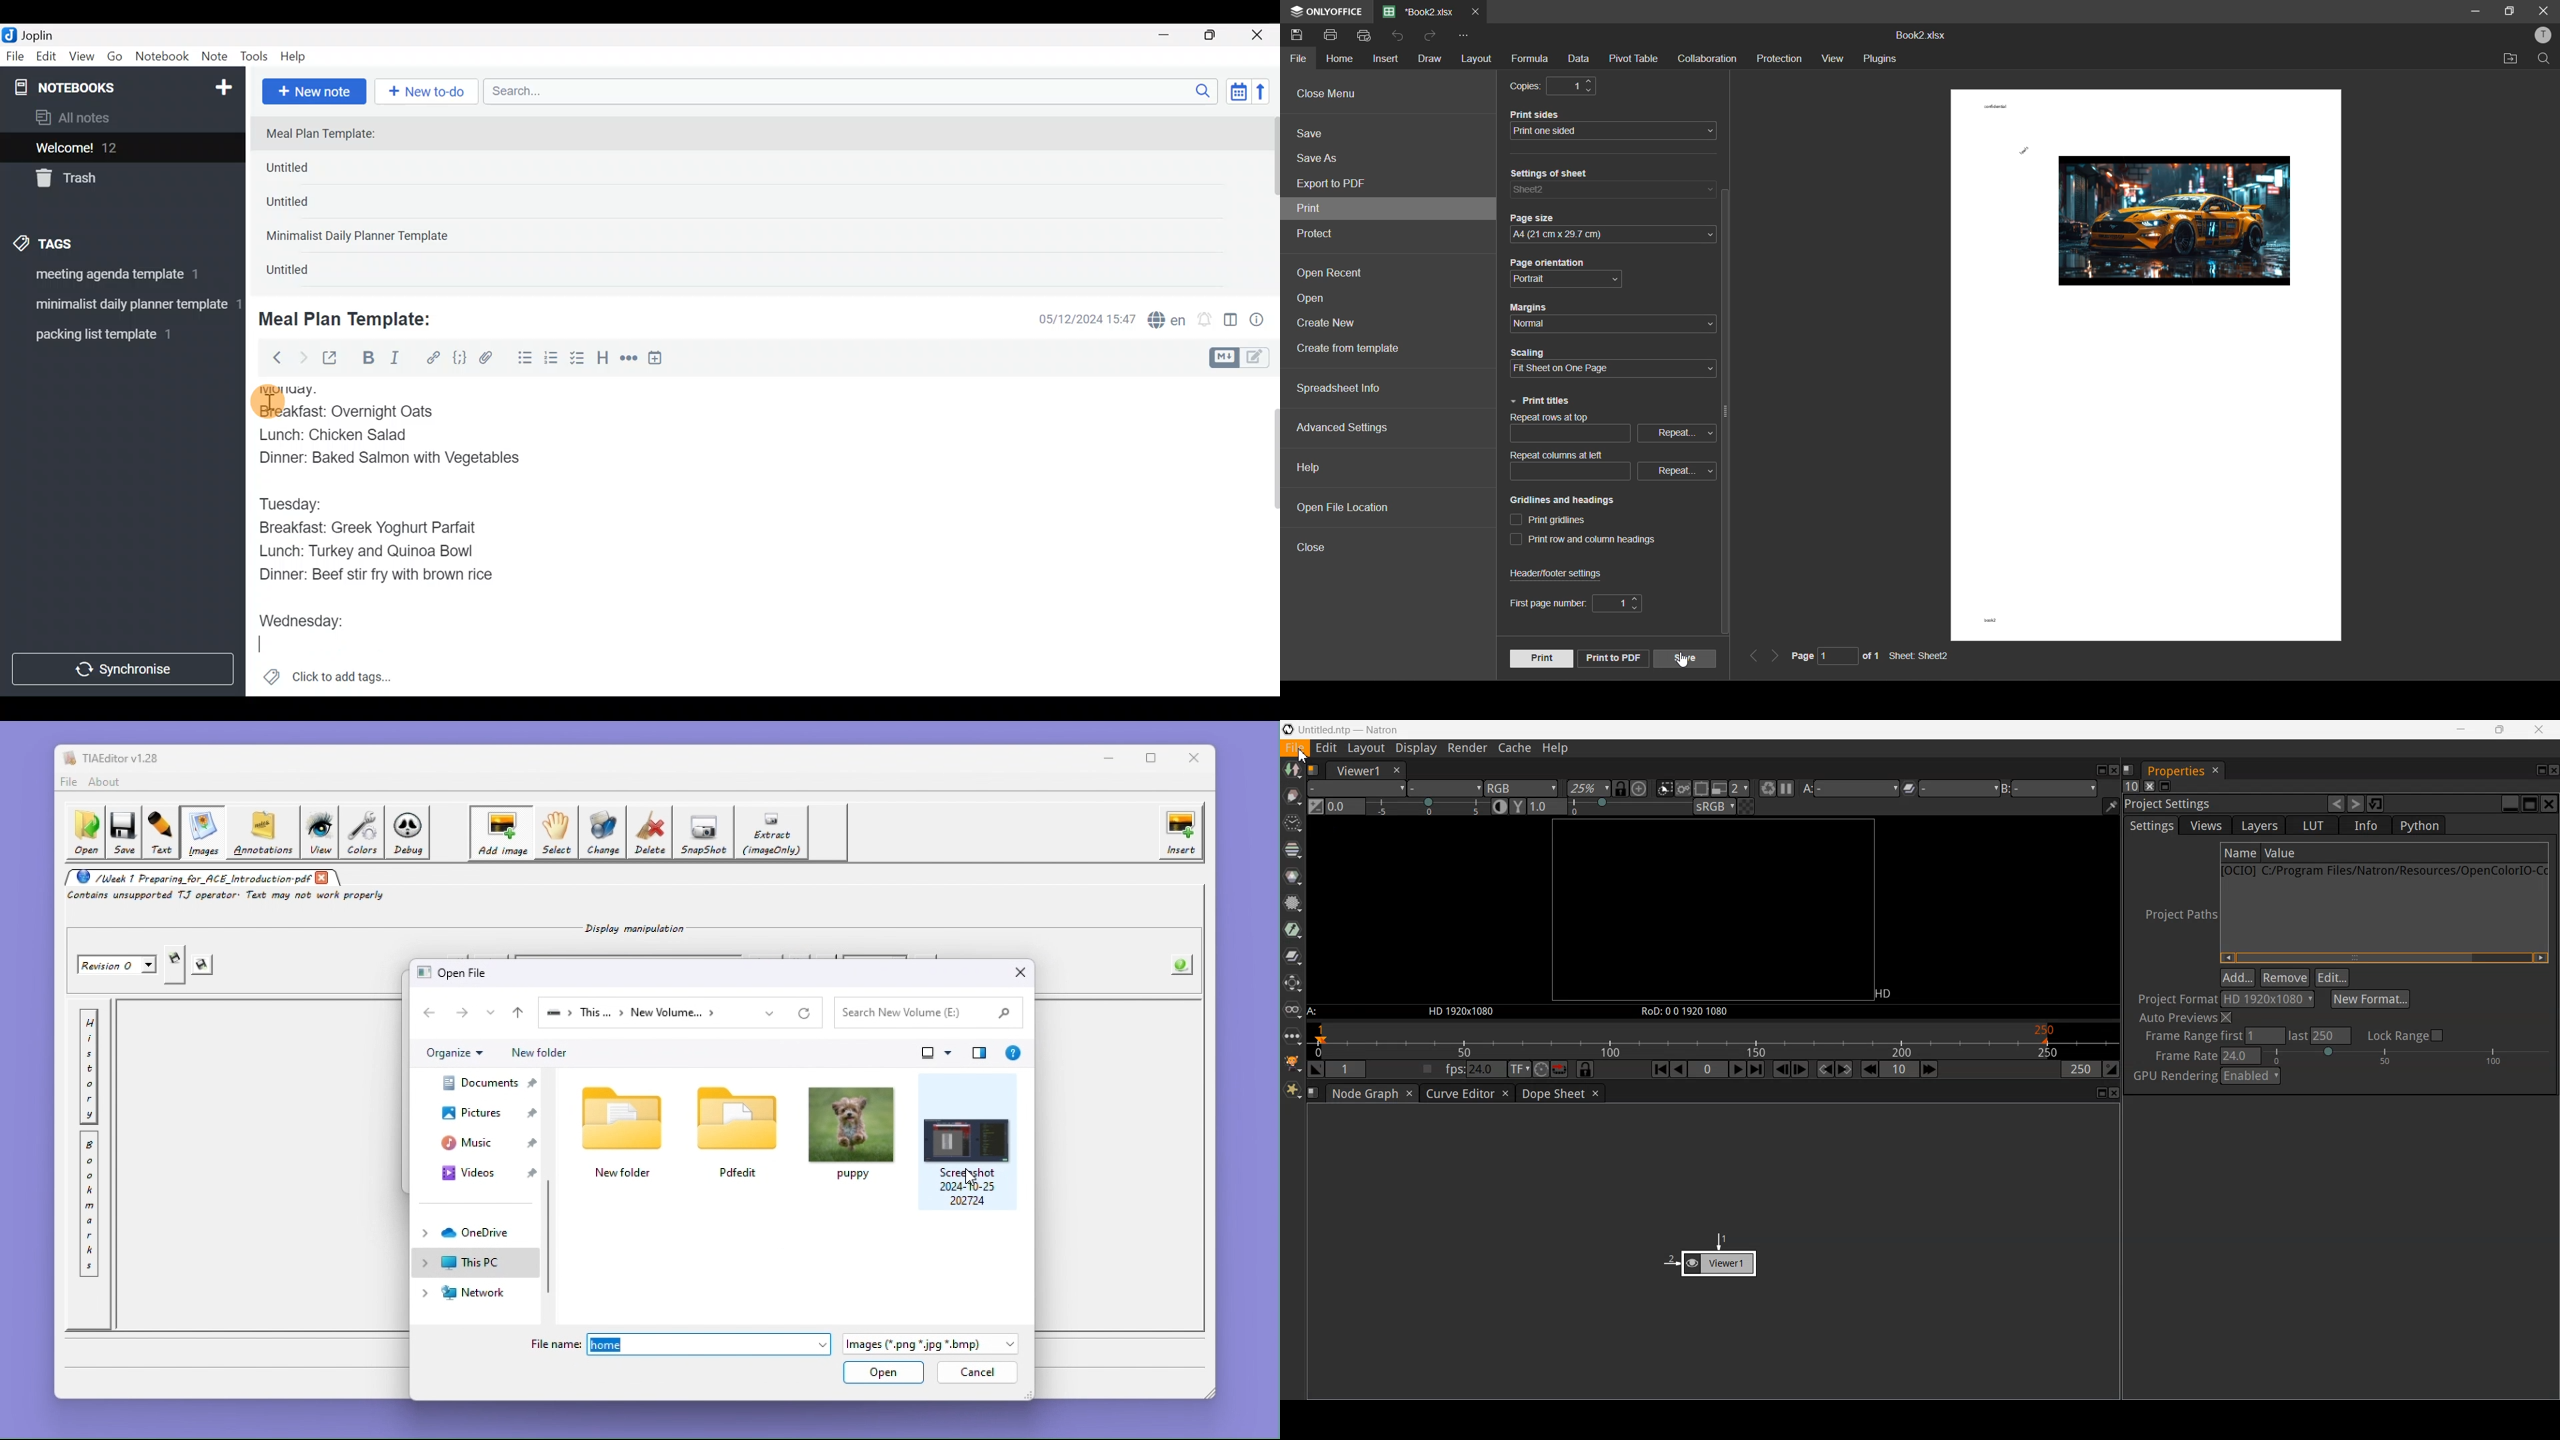  I want to click on Code, so click(458, 357).